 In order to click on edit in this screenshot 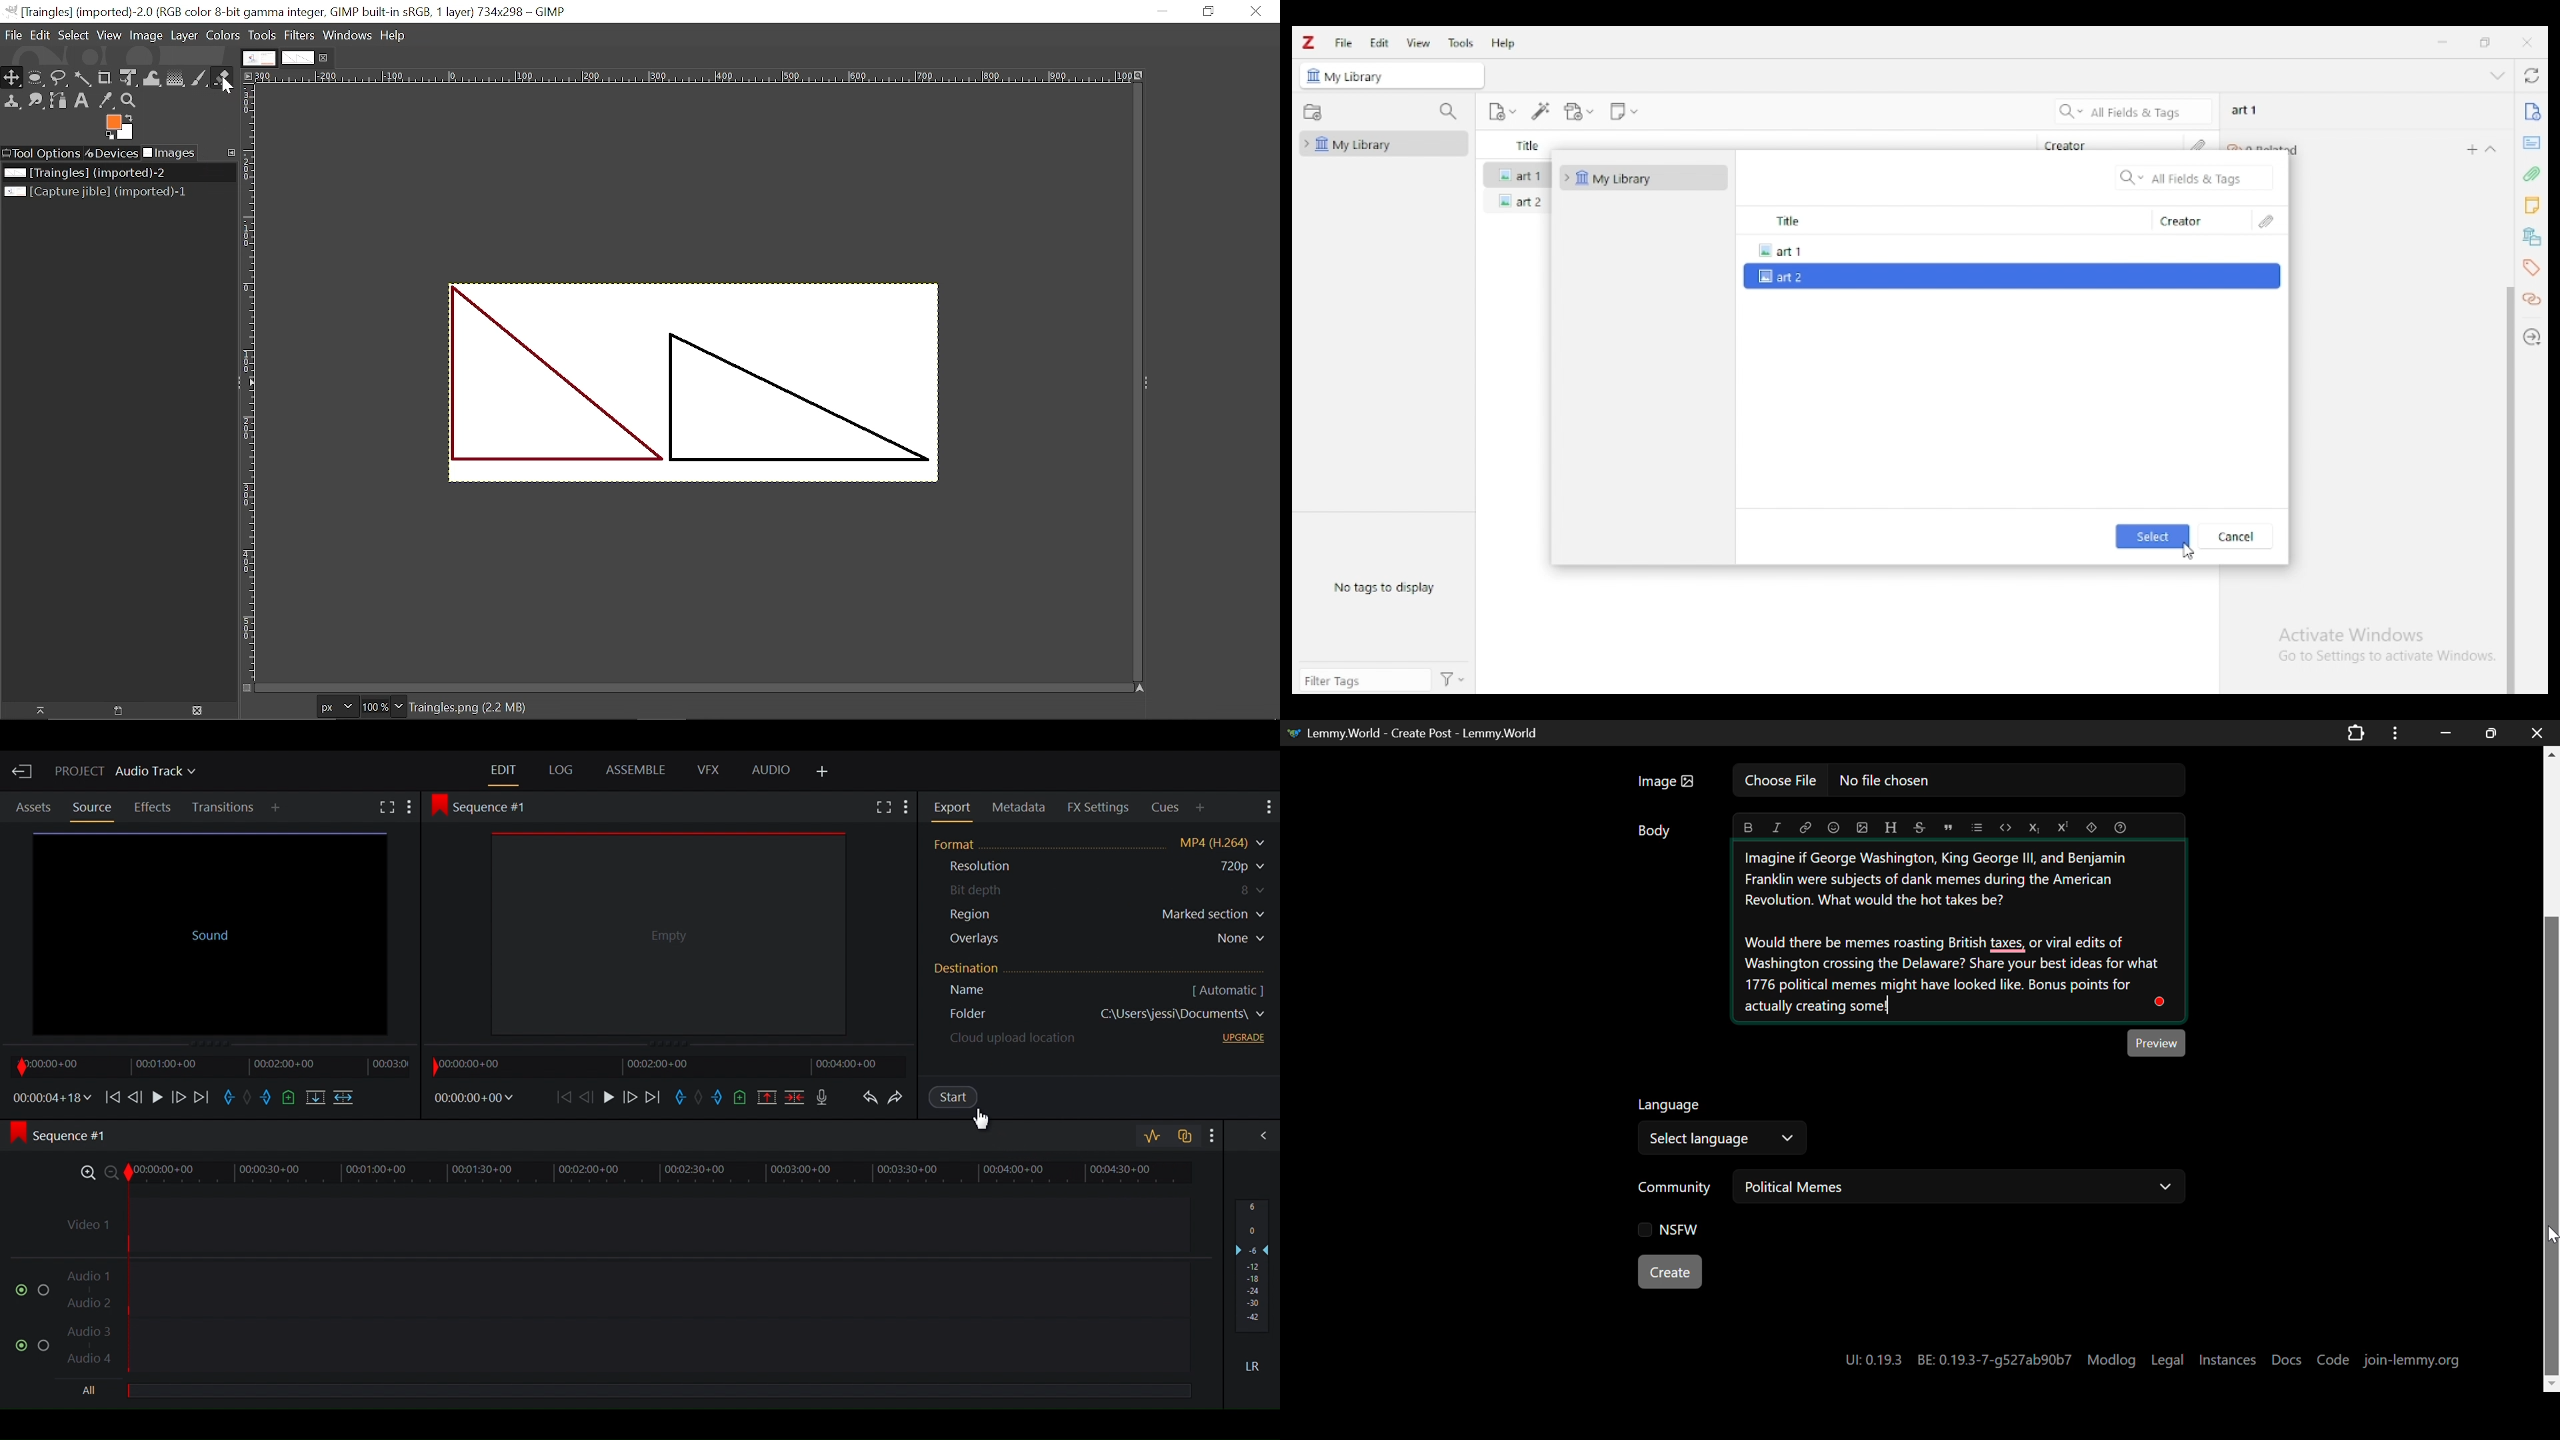, I will do `click(1379, 42)`.